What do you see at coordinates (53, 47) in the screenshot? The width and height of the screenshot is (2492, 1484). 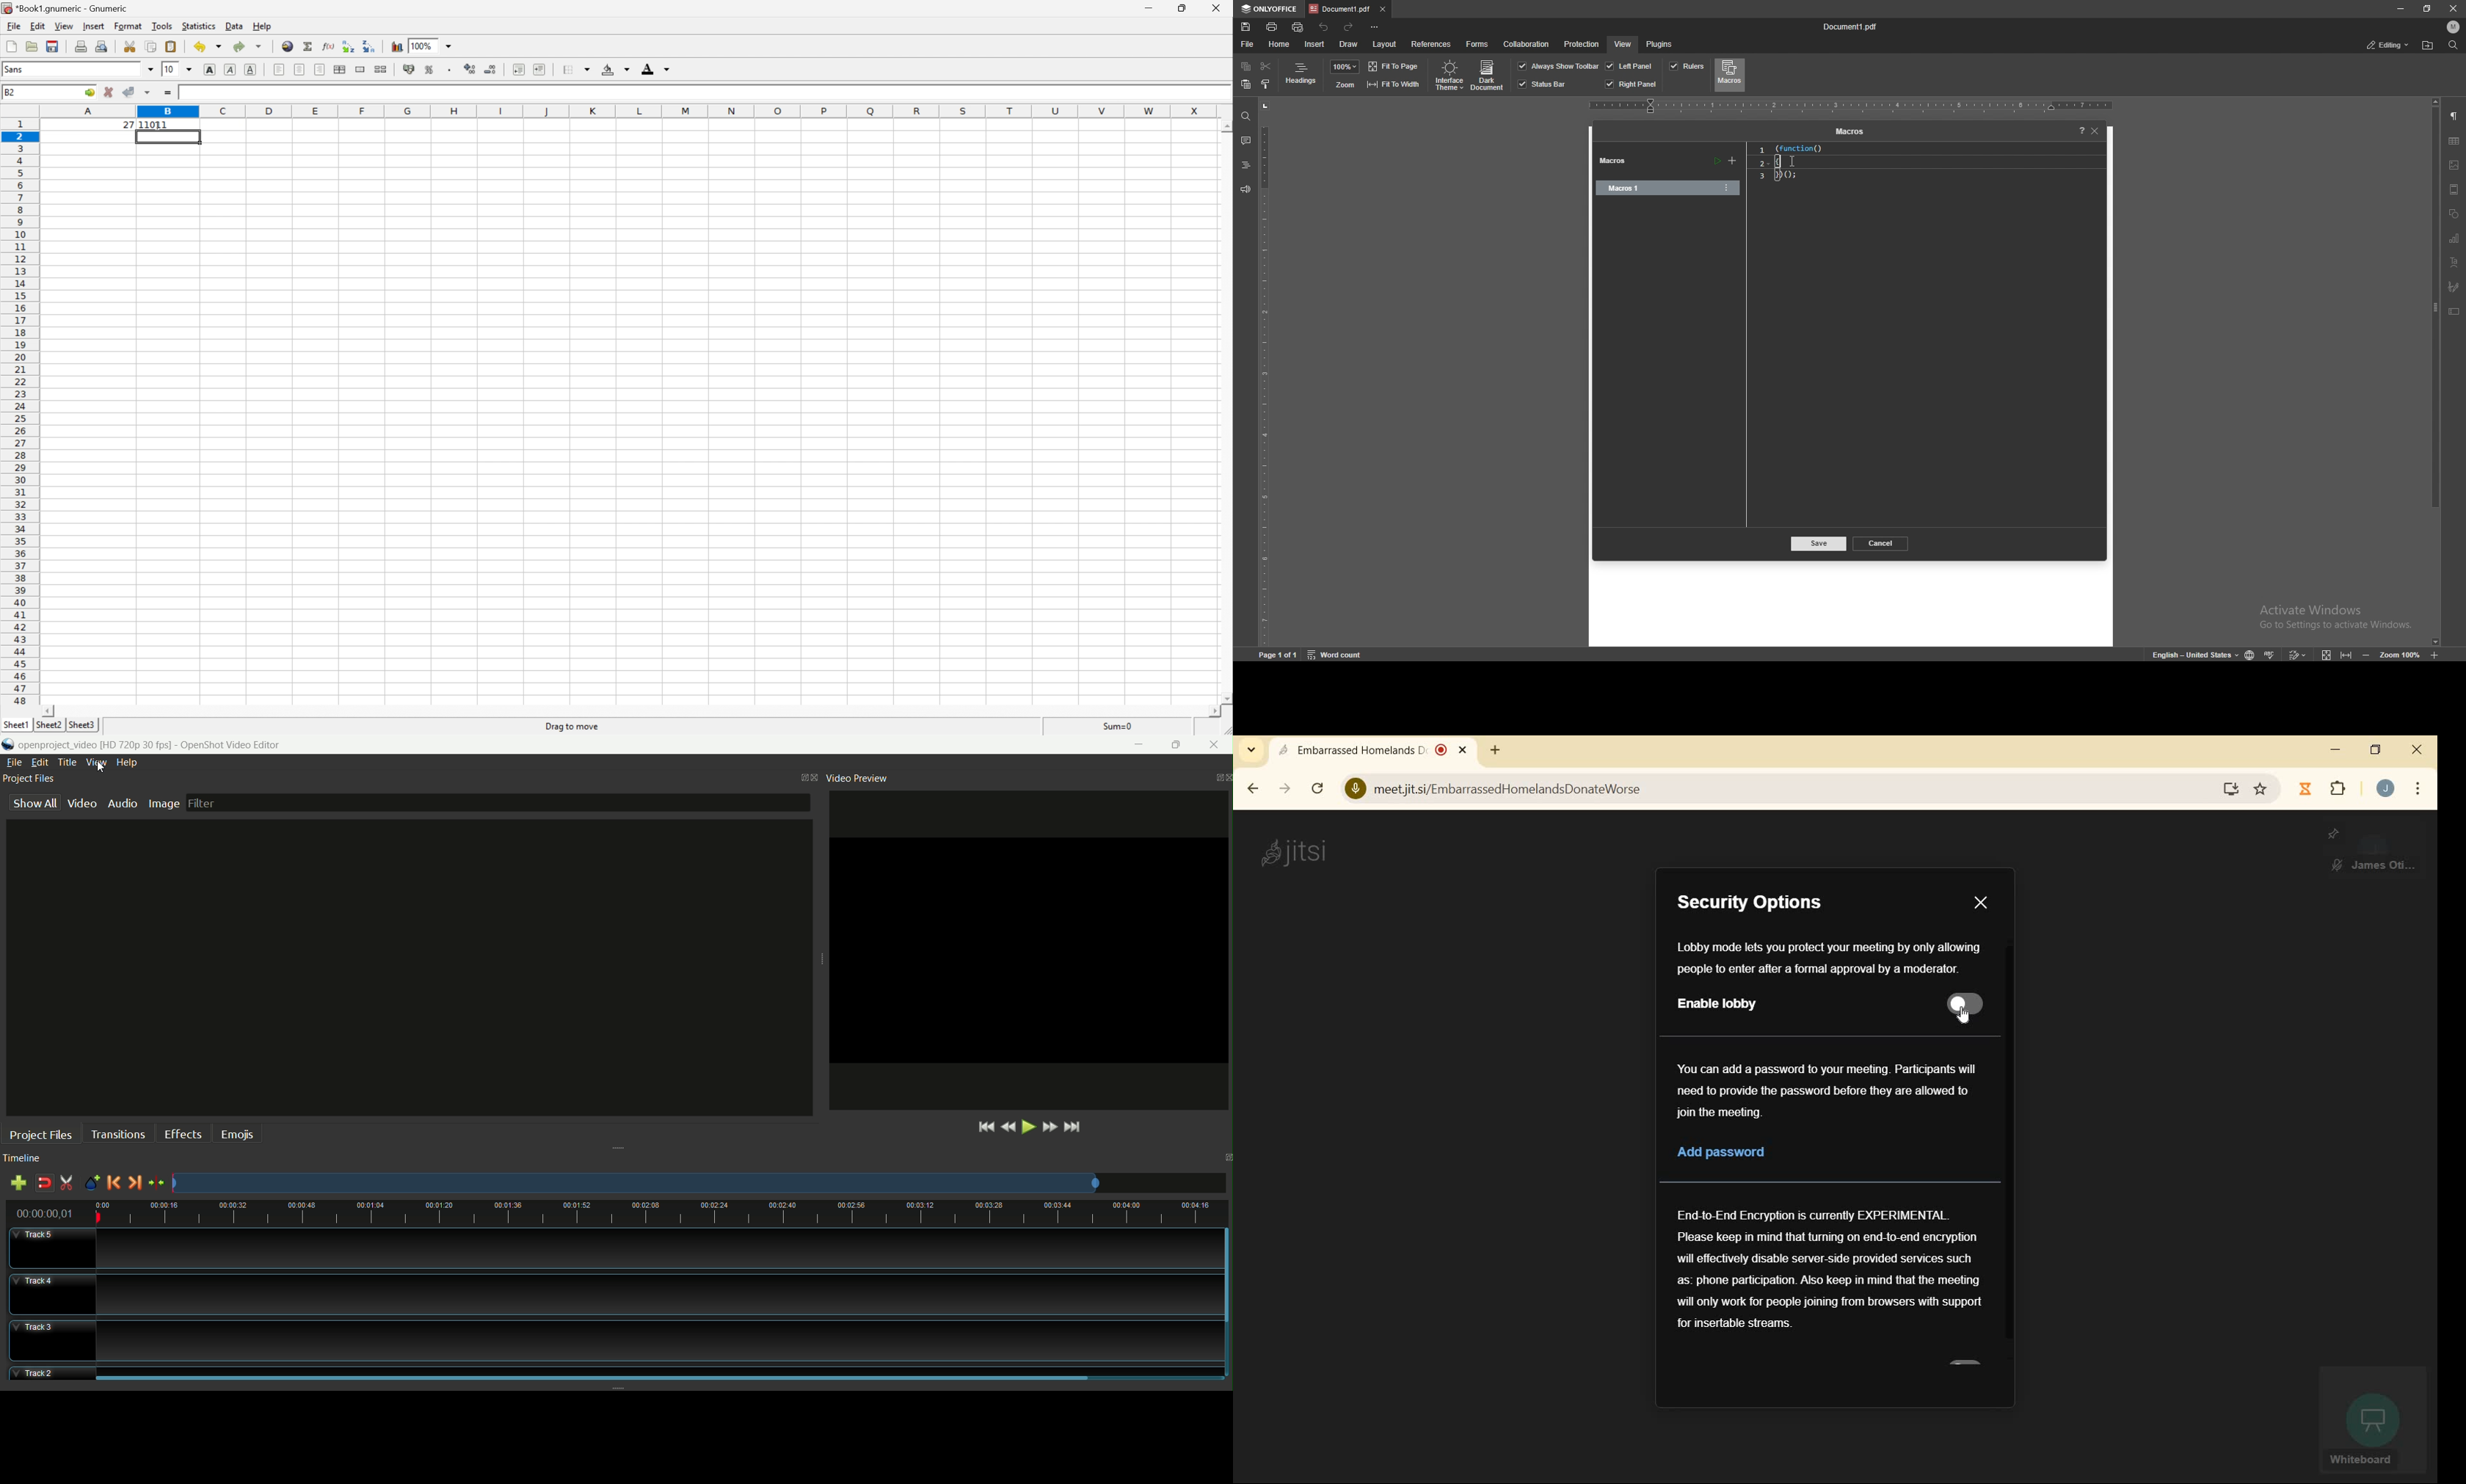 I see `Save current workbook` at bounding box center [53, 47].